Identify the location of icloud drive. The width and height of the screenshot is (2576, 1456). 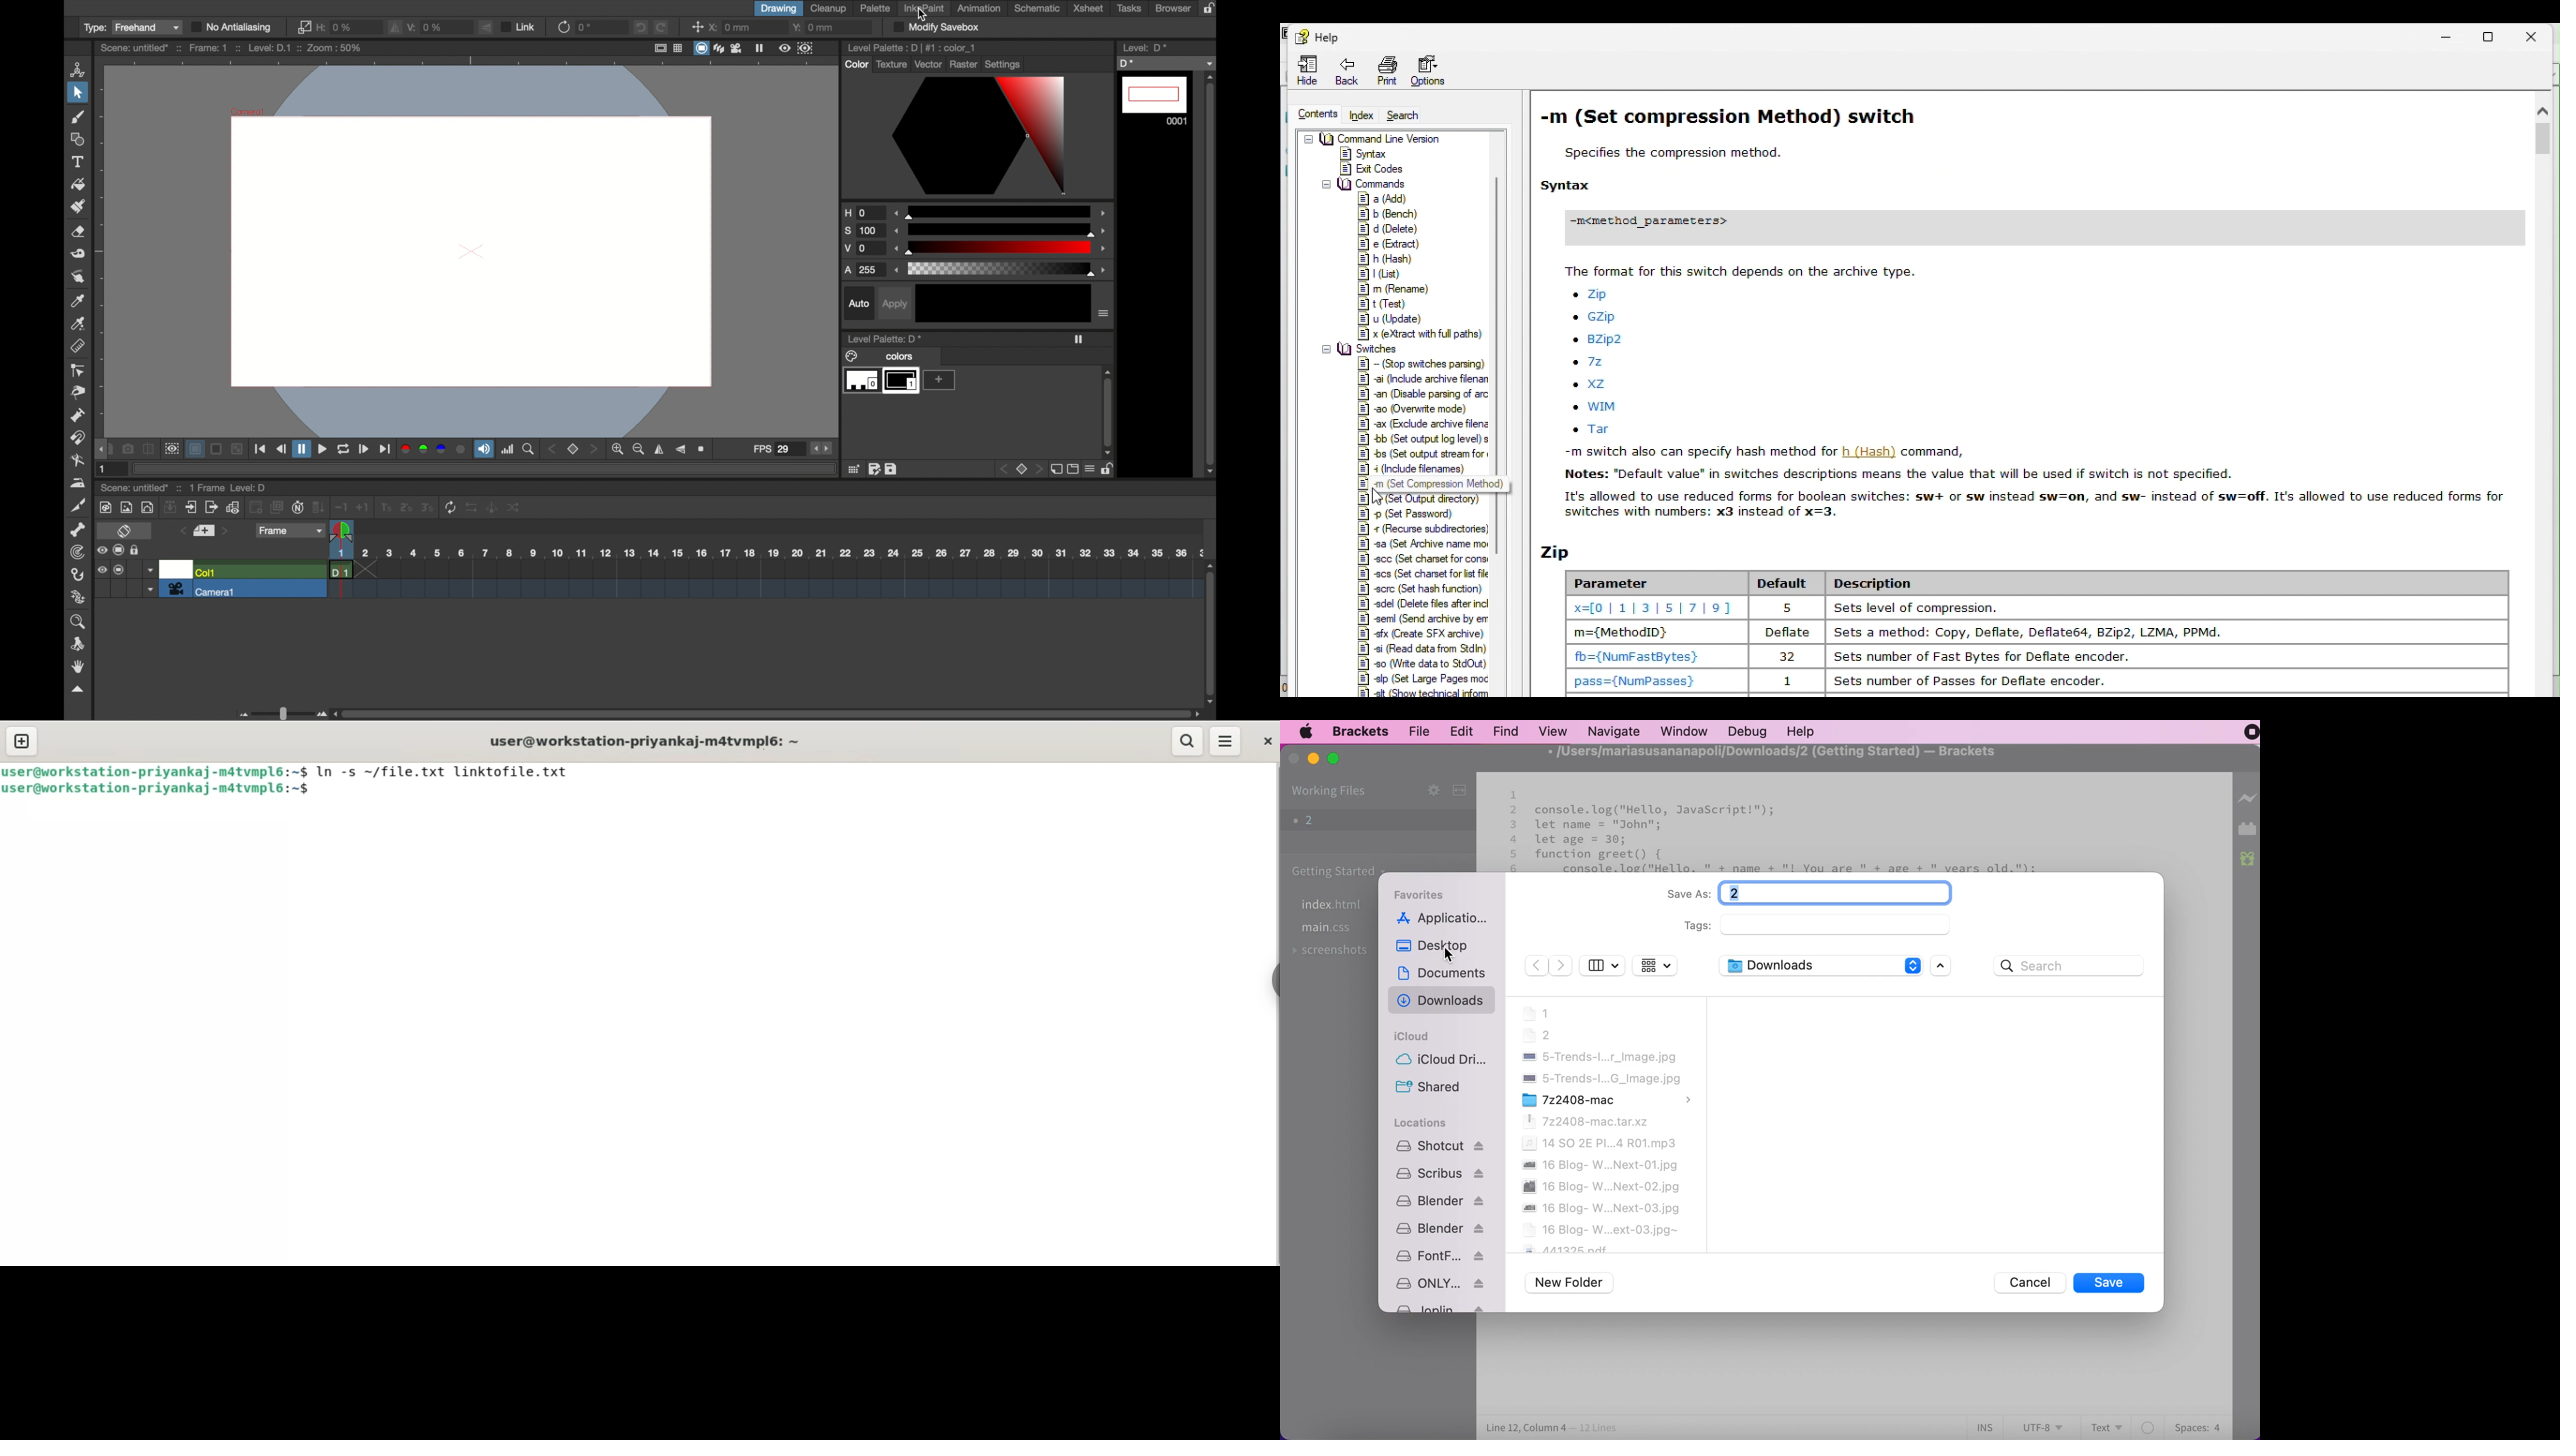
(1439, 1060).